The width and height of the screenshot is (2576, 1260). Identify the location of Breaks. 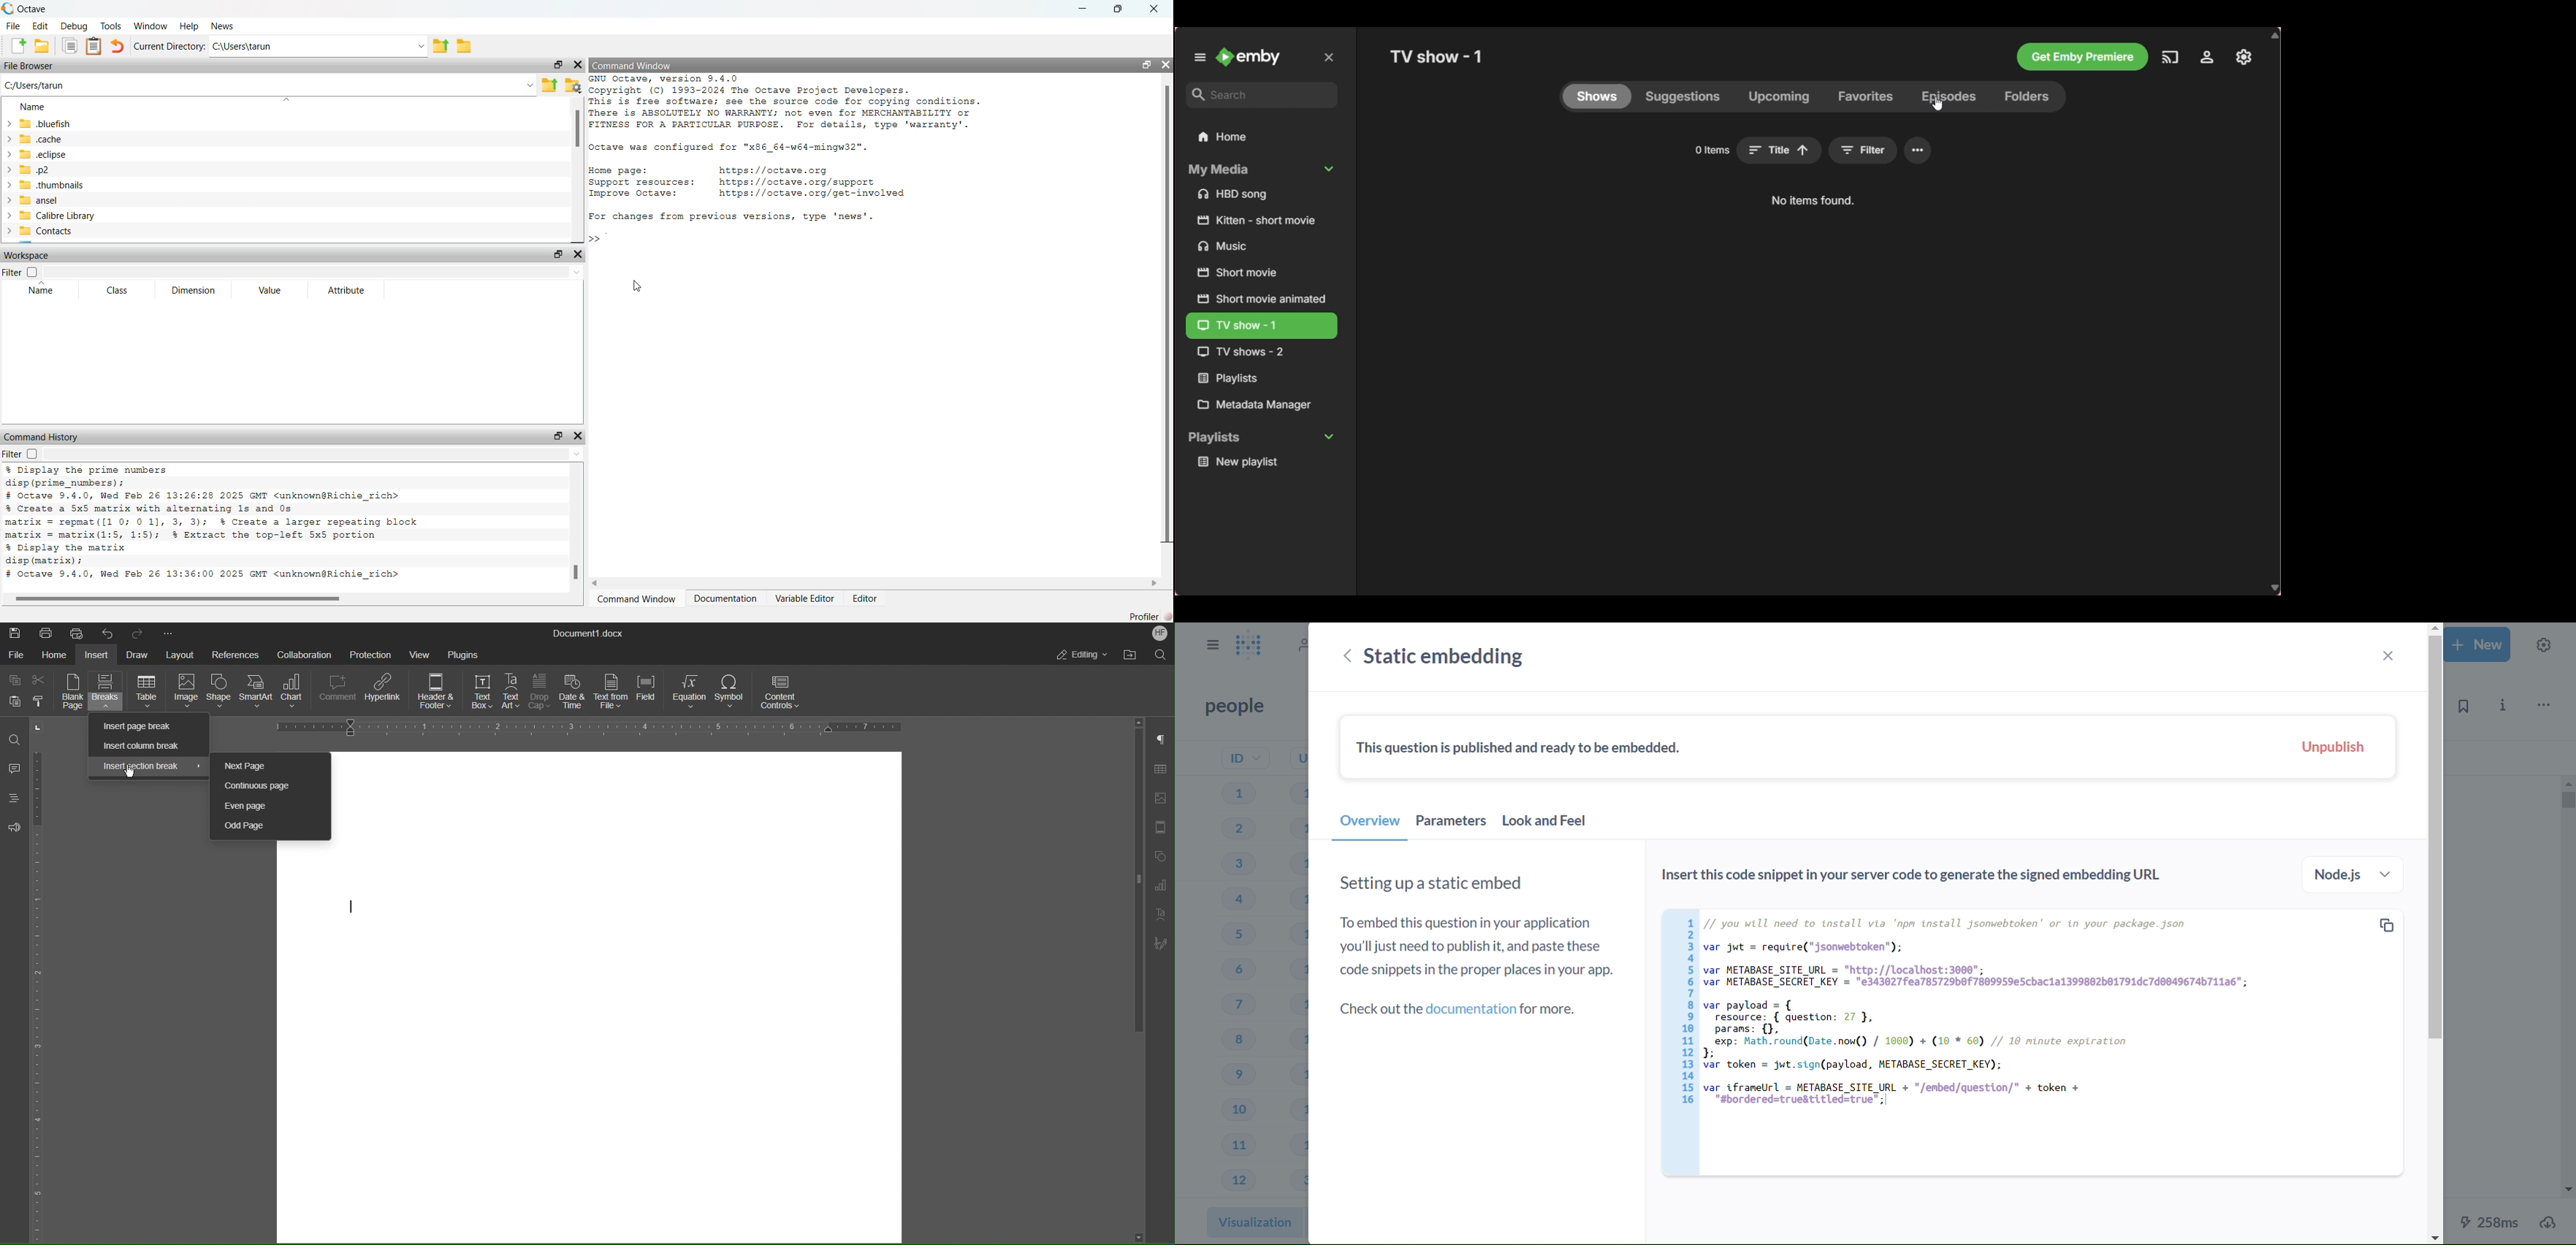
(106, 692).